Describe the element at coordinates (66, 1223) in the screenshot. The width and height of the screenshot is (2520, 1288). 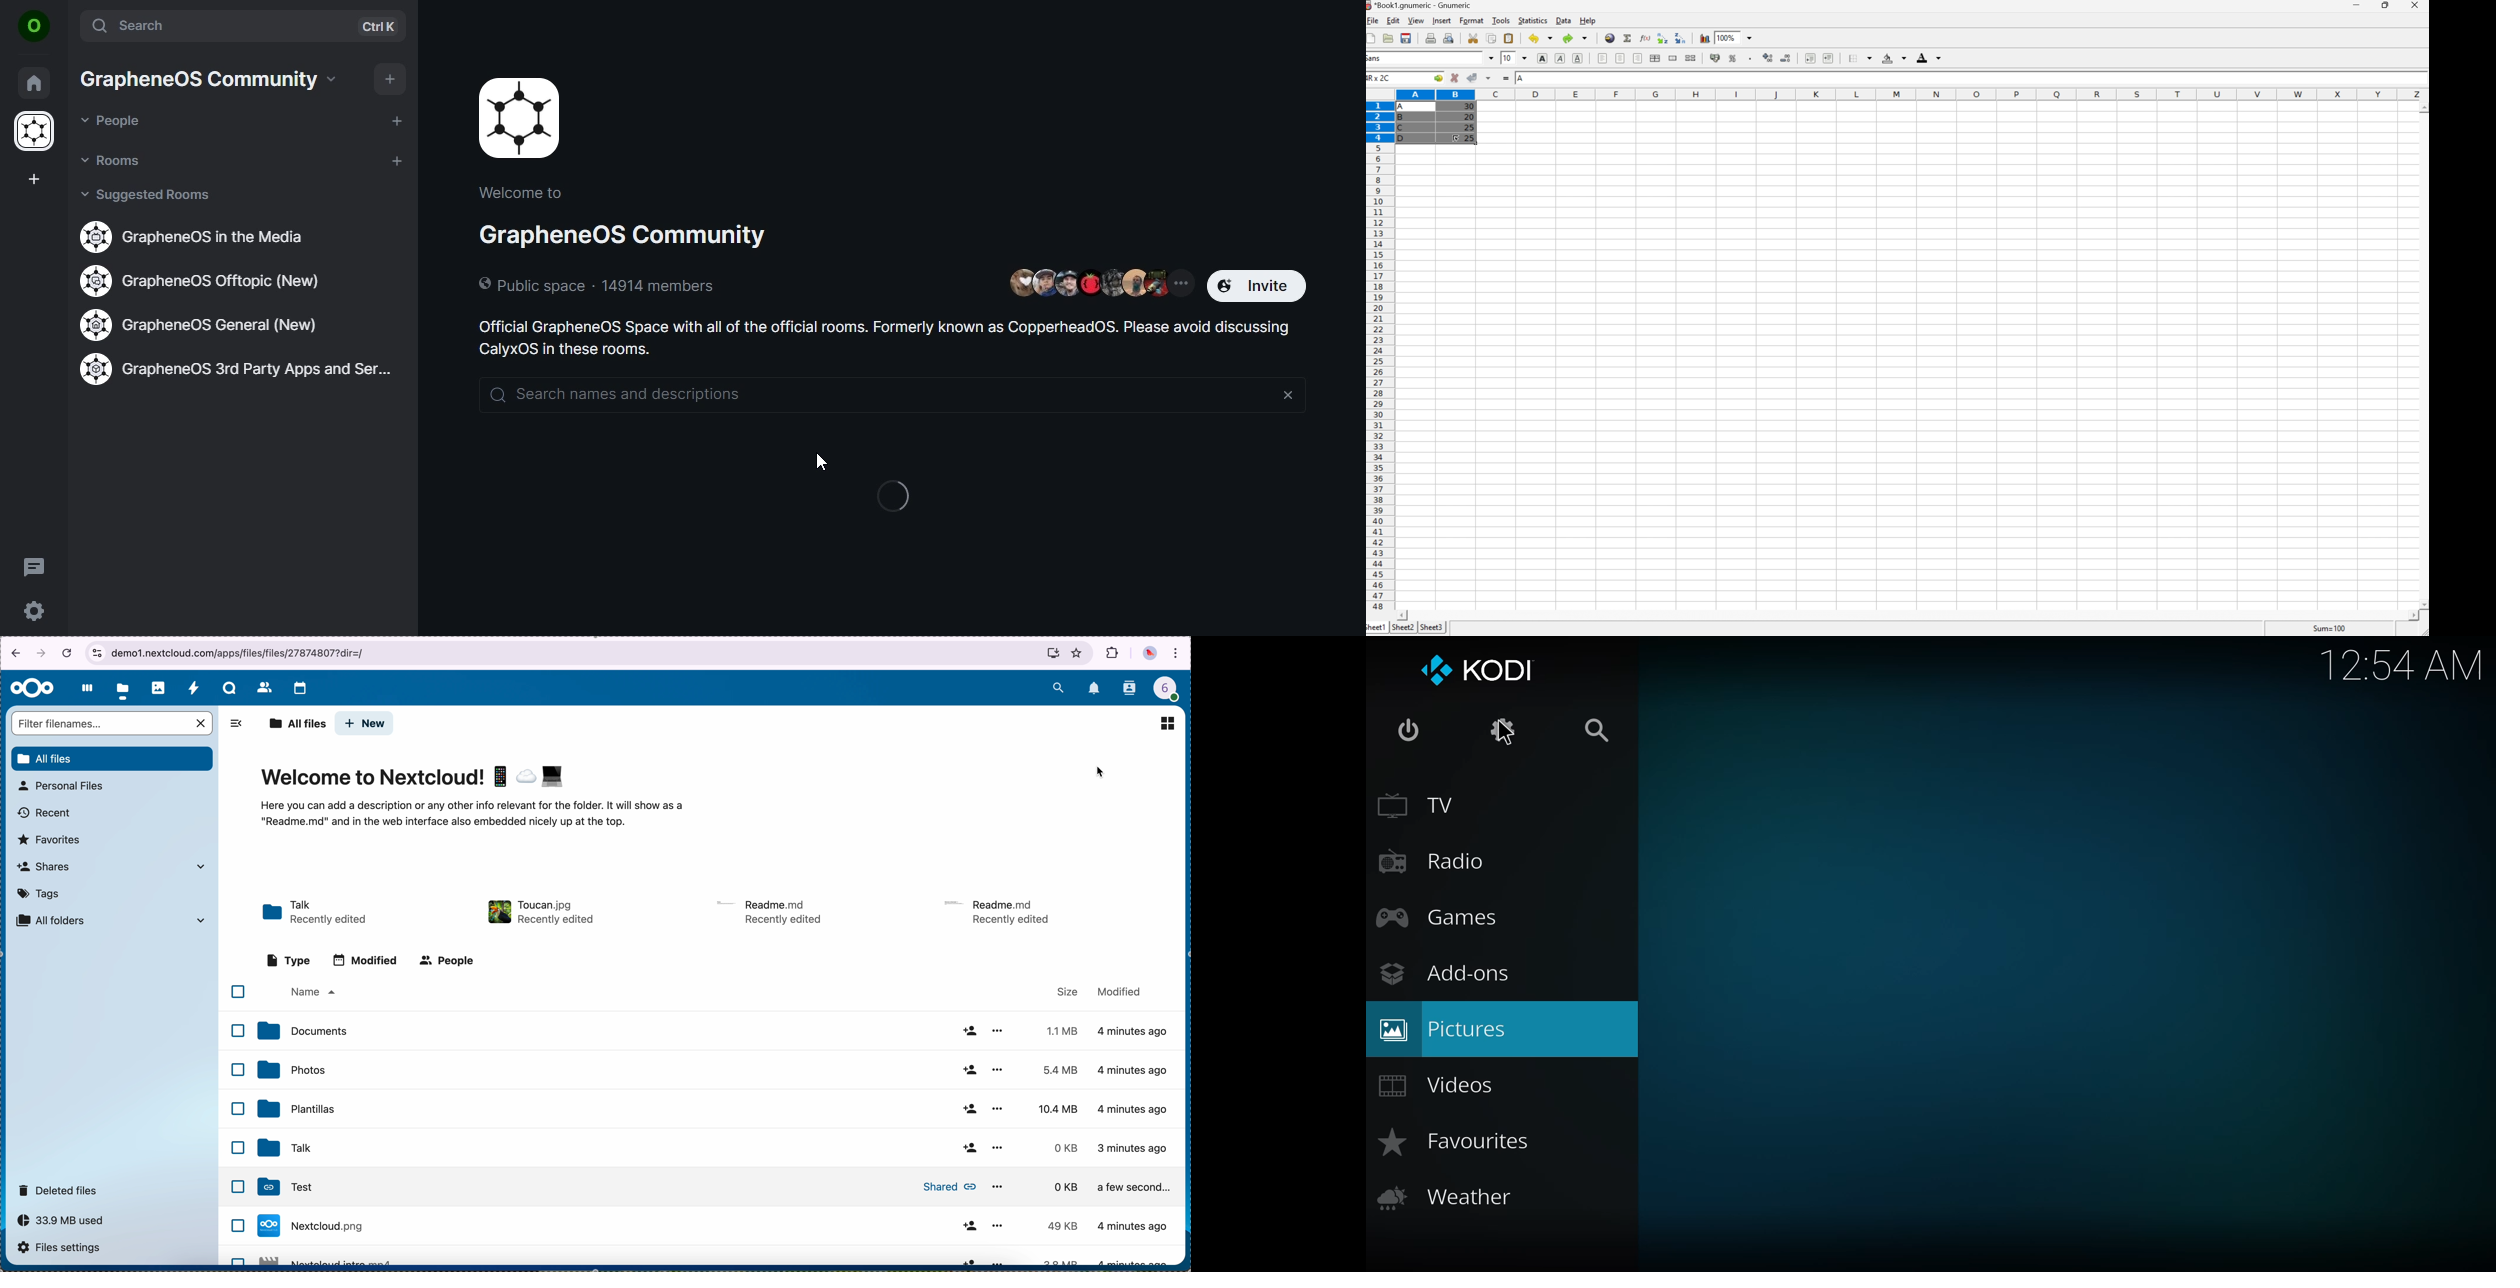
I see `capacity` at that location.